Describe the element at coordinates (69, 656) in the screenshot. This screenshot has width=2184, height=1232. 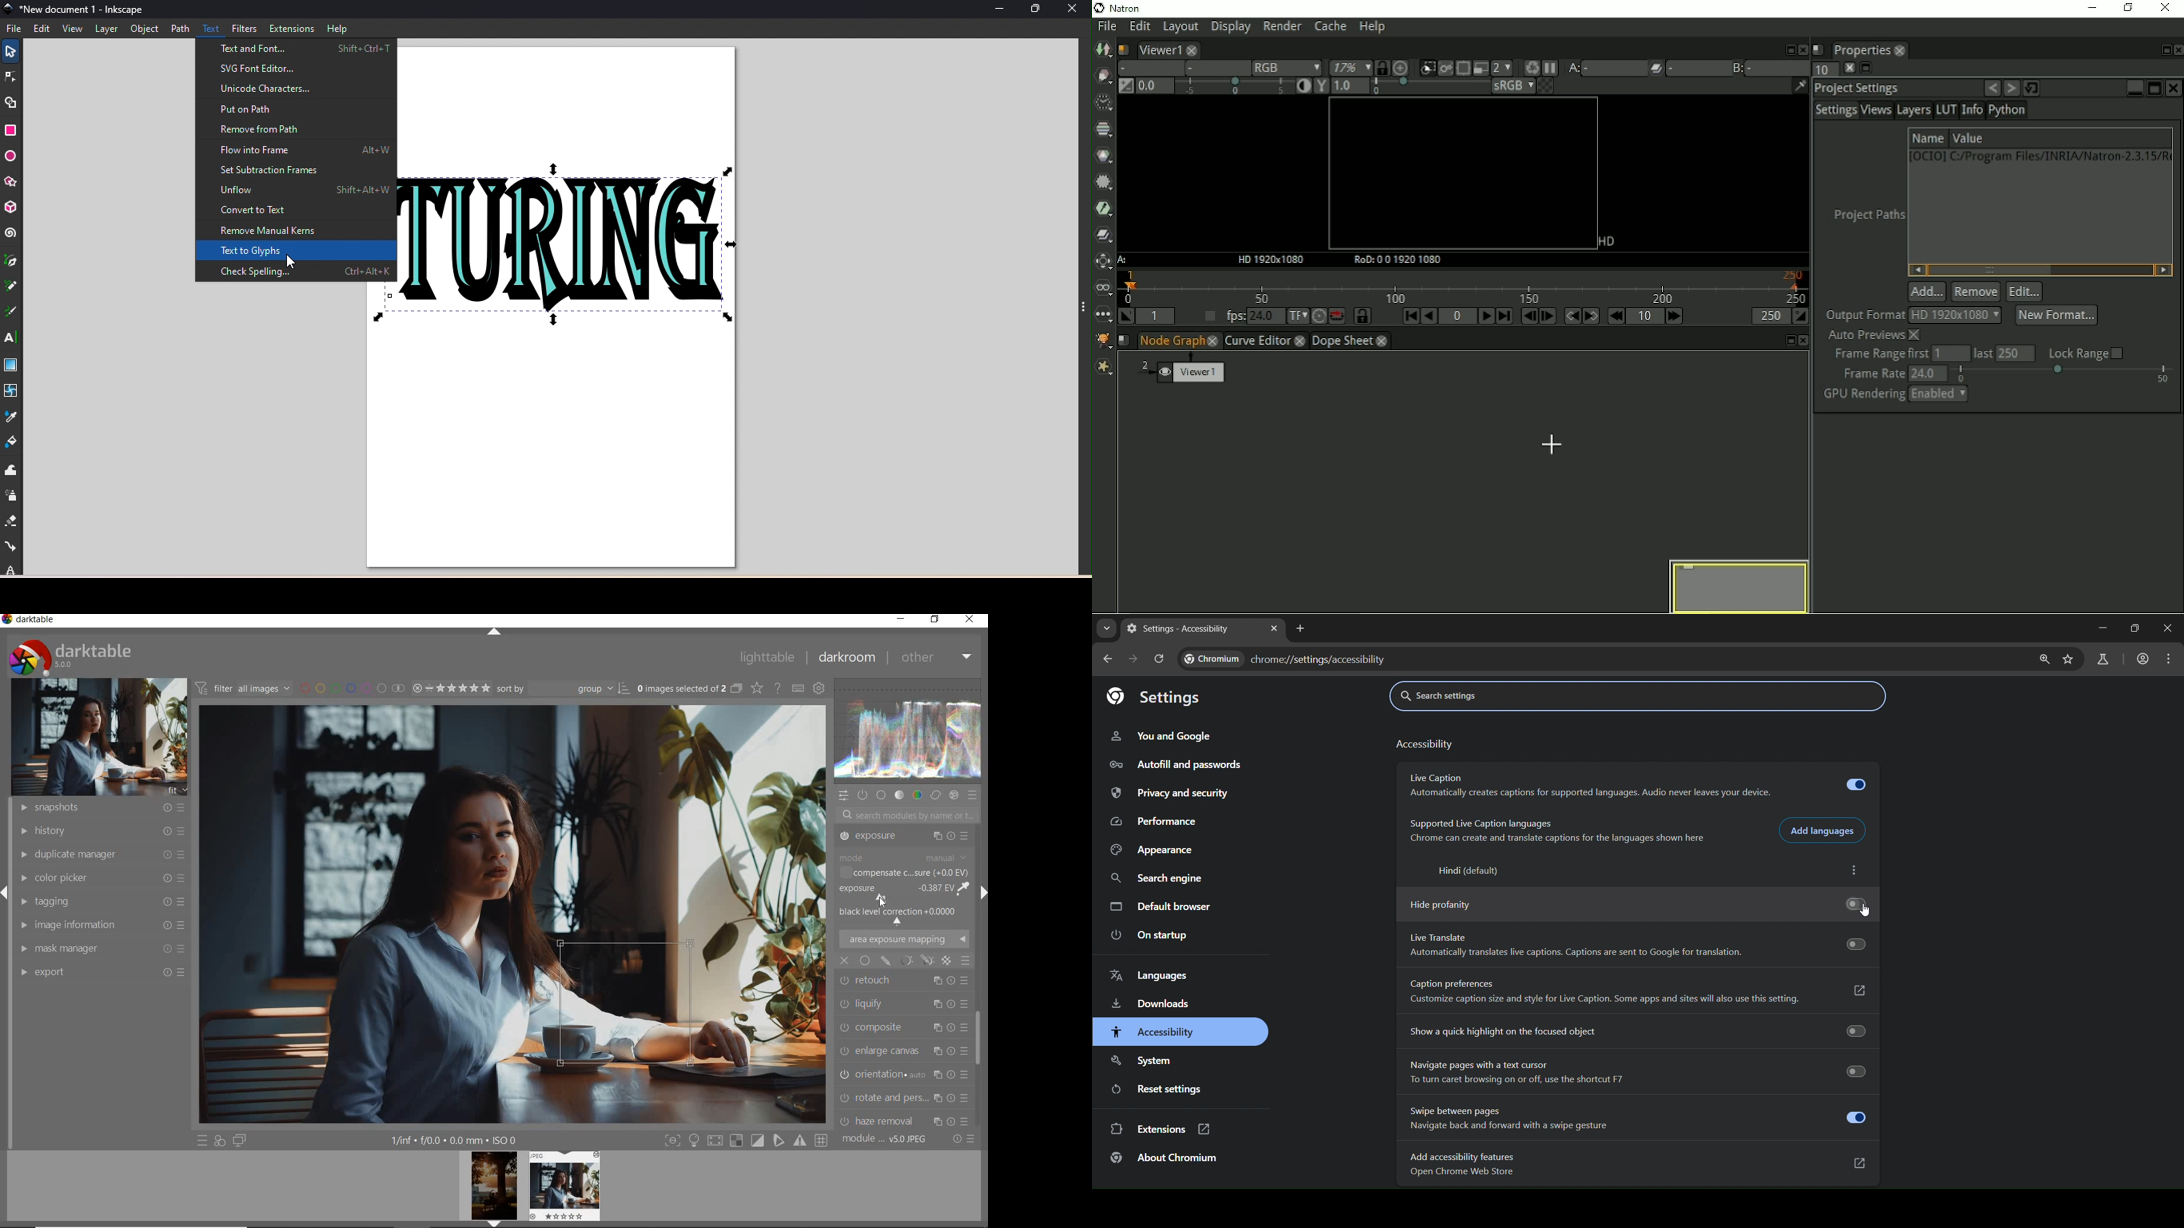
I see `SYSTEM LOGO & NAME` at that location.